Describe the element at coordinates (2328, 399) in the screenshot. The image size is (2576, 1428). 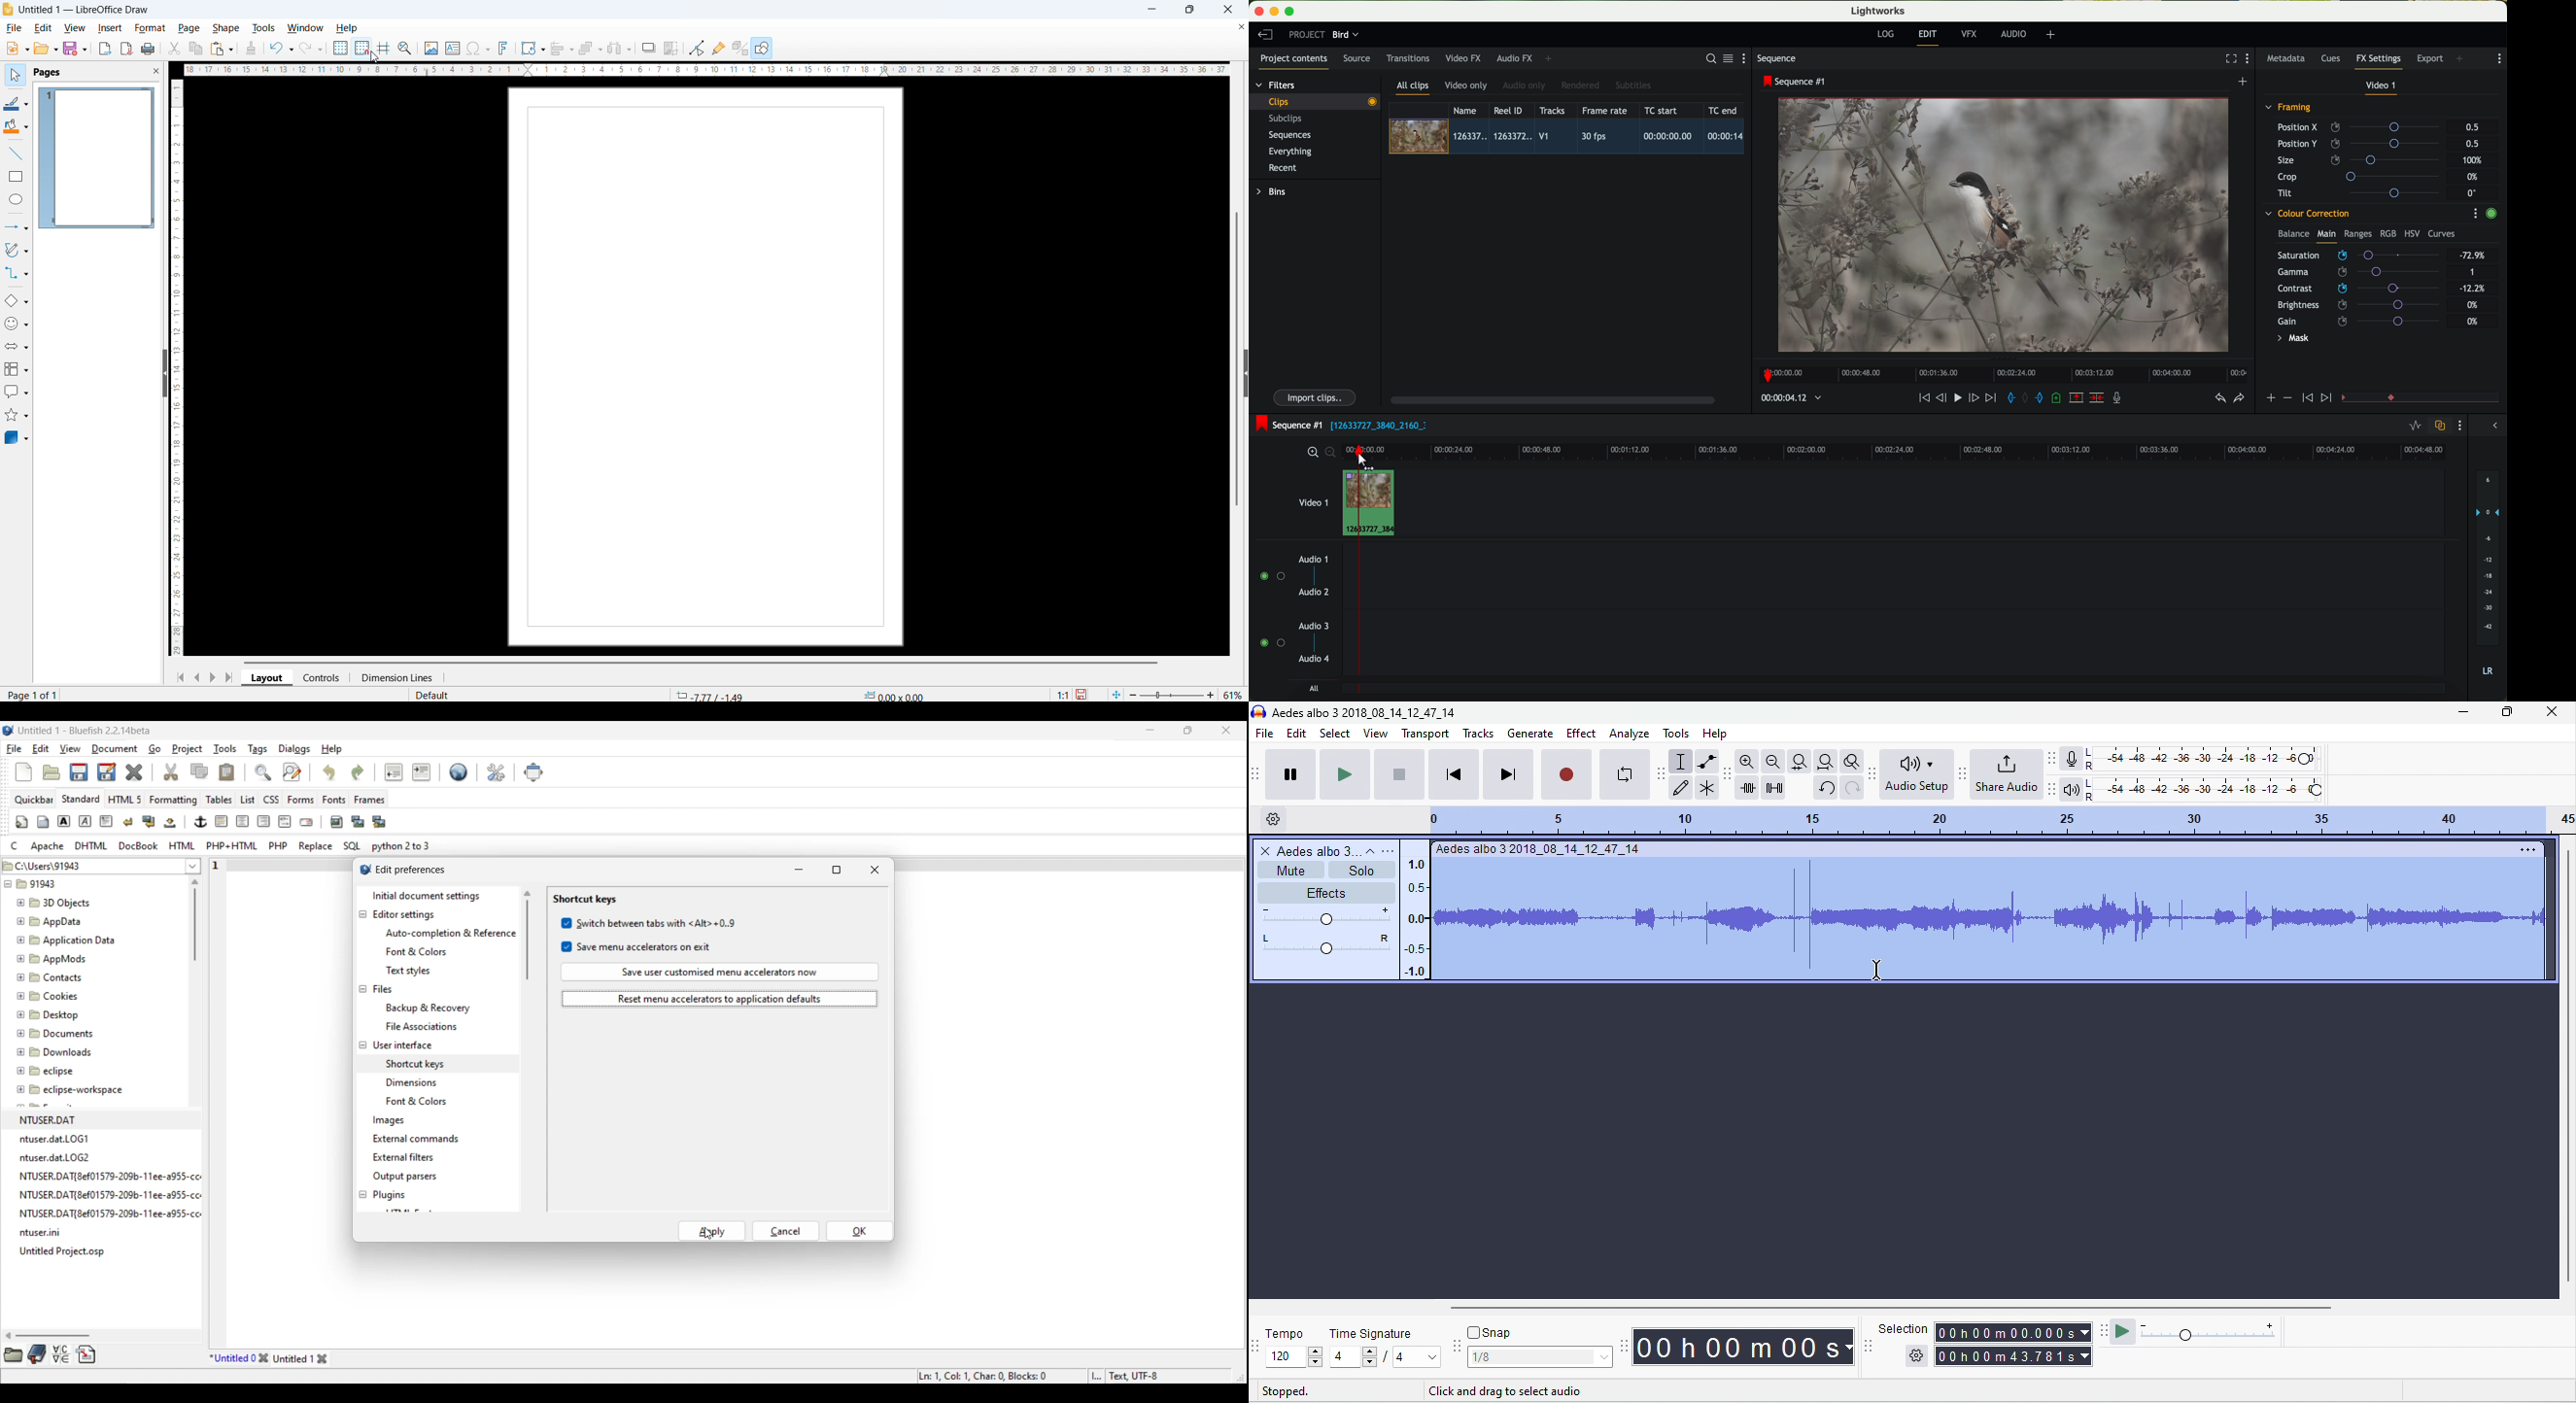
I see `icon` at that location.